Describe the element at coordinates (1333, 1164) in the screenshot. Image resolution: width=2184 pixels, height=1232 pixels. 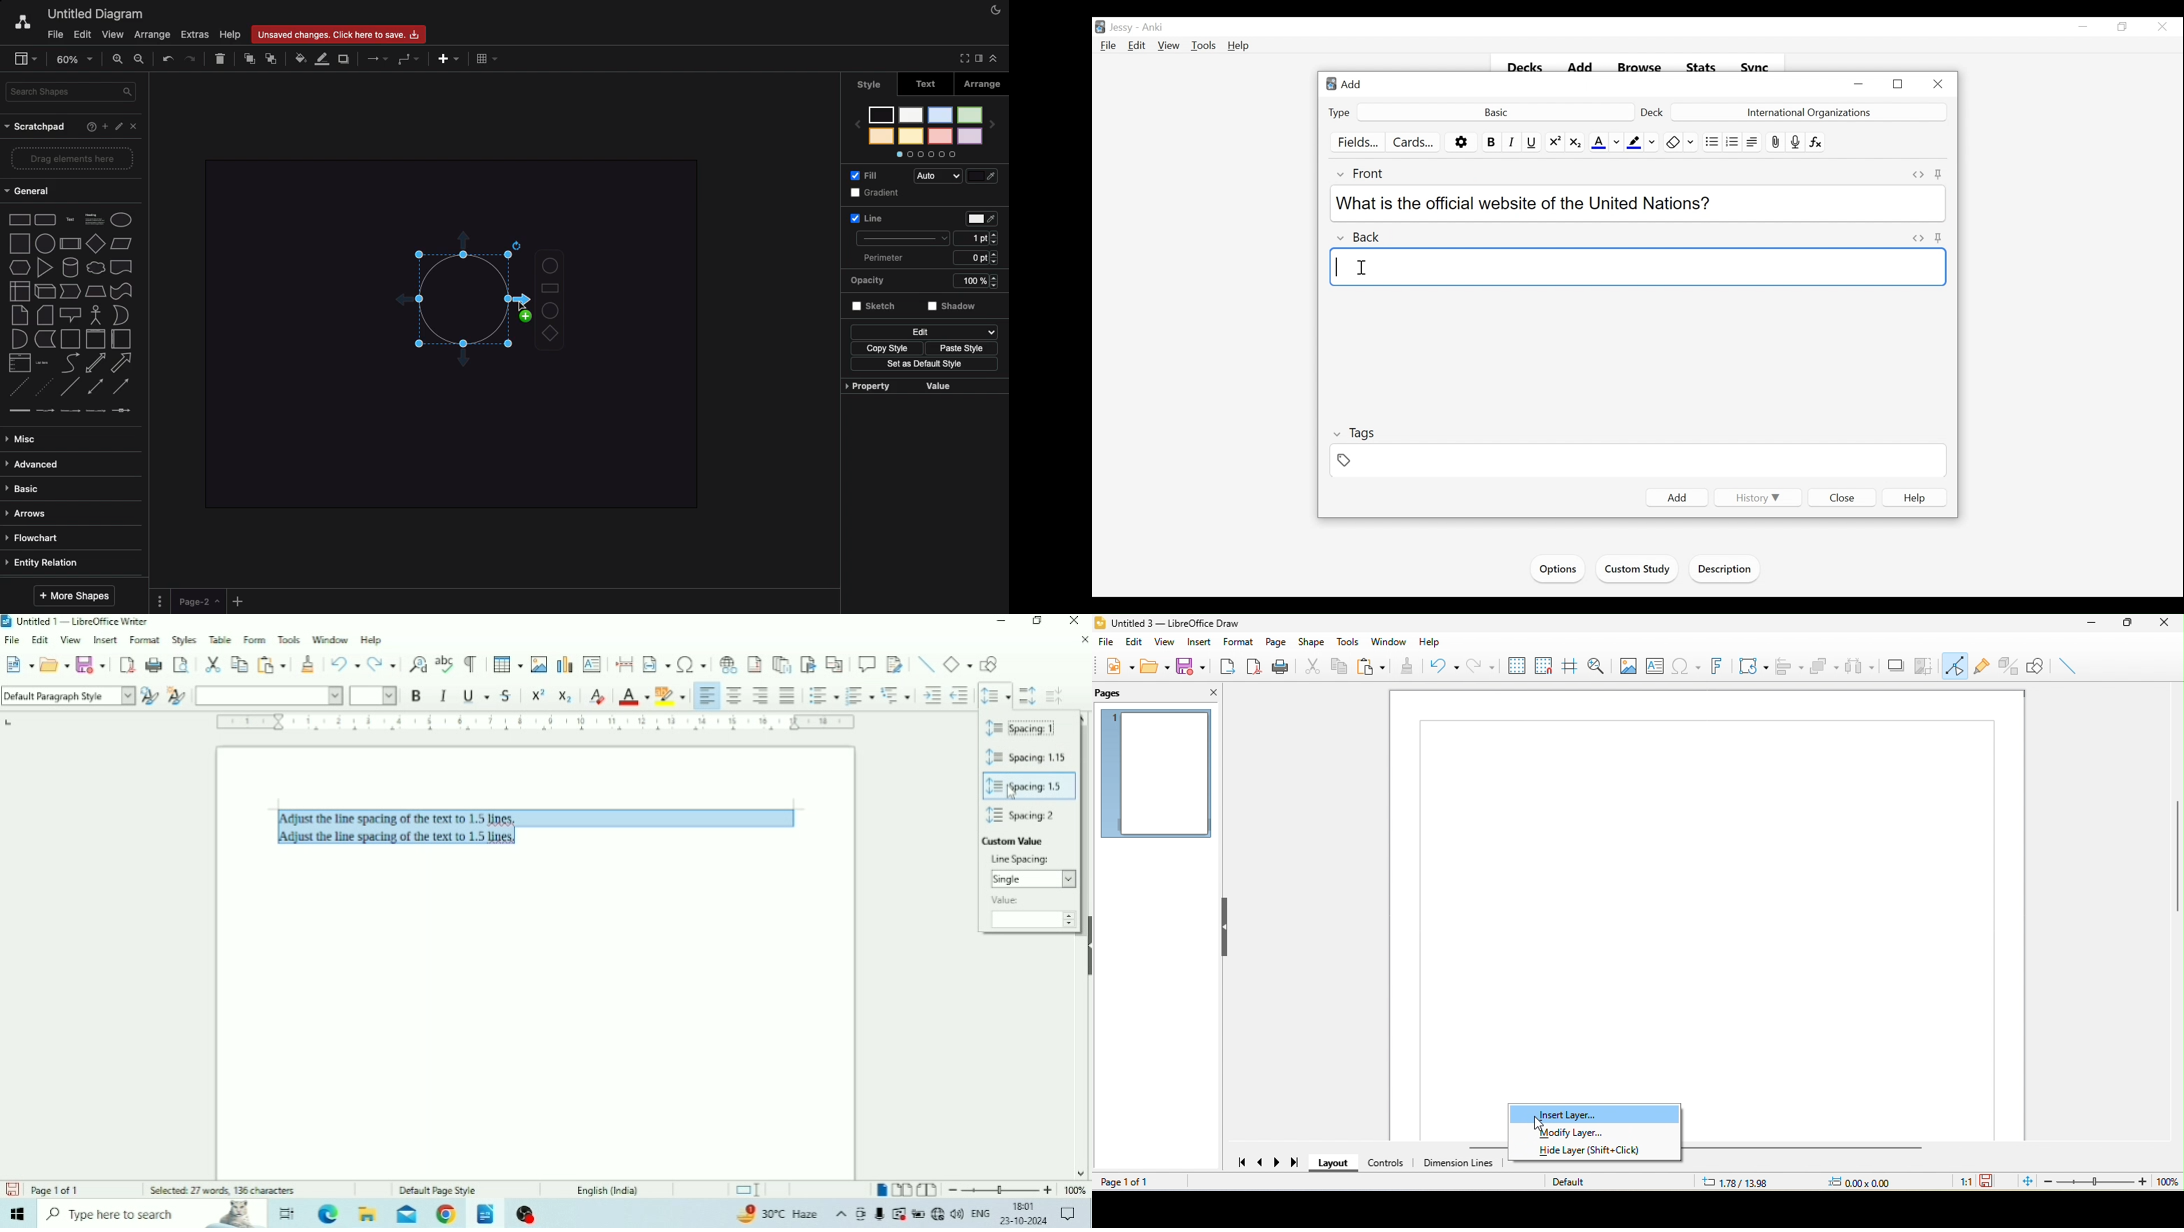
I see `layout` at that location.